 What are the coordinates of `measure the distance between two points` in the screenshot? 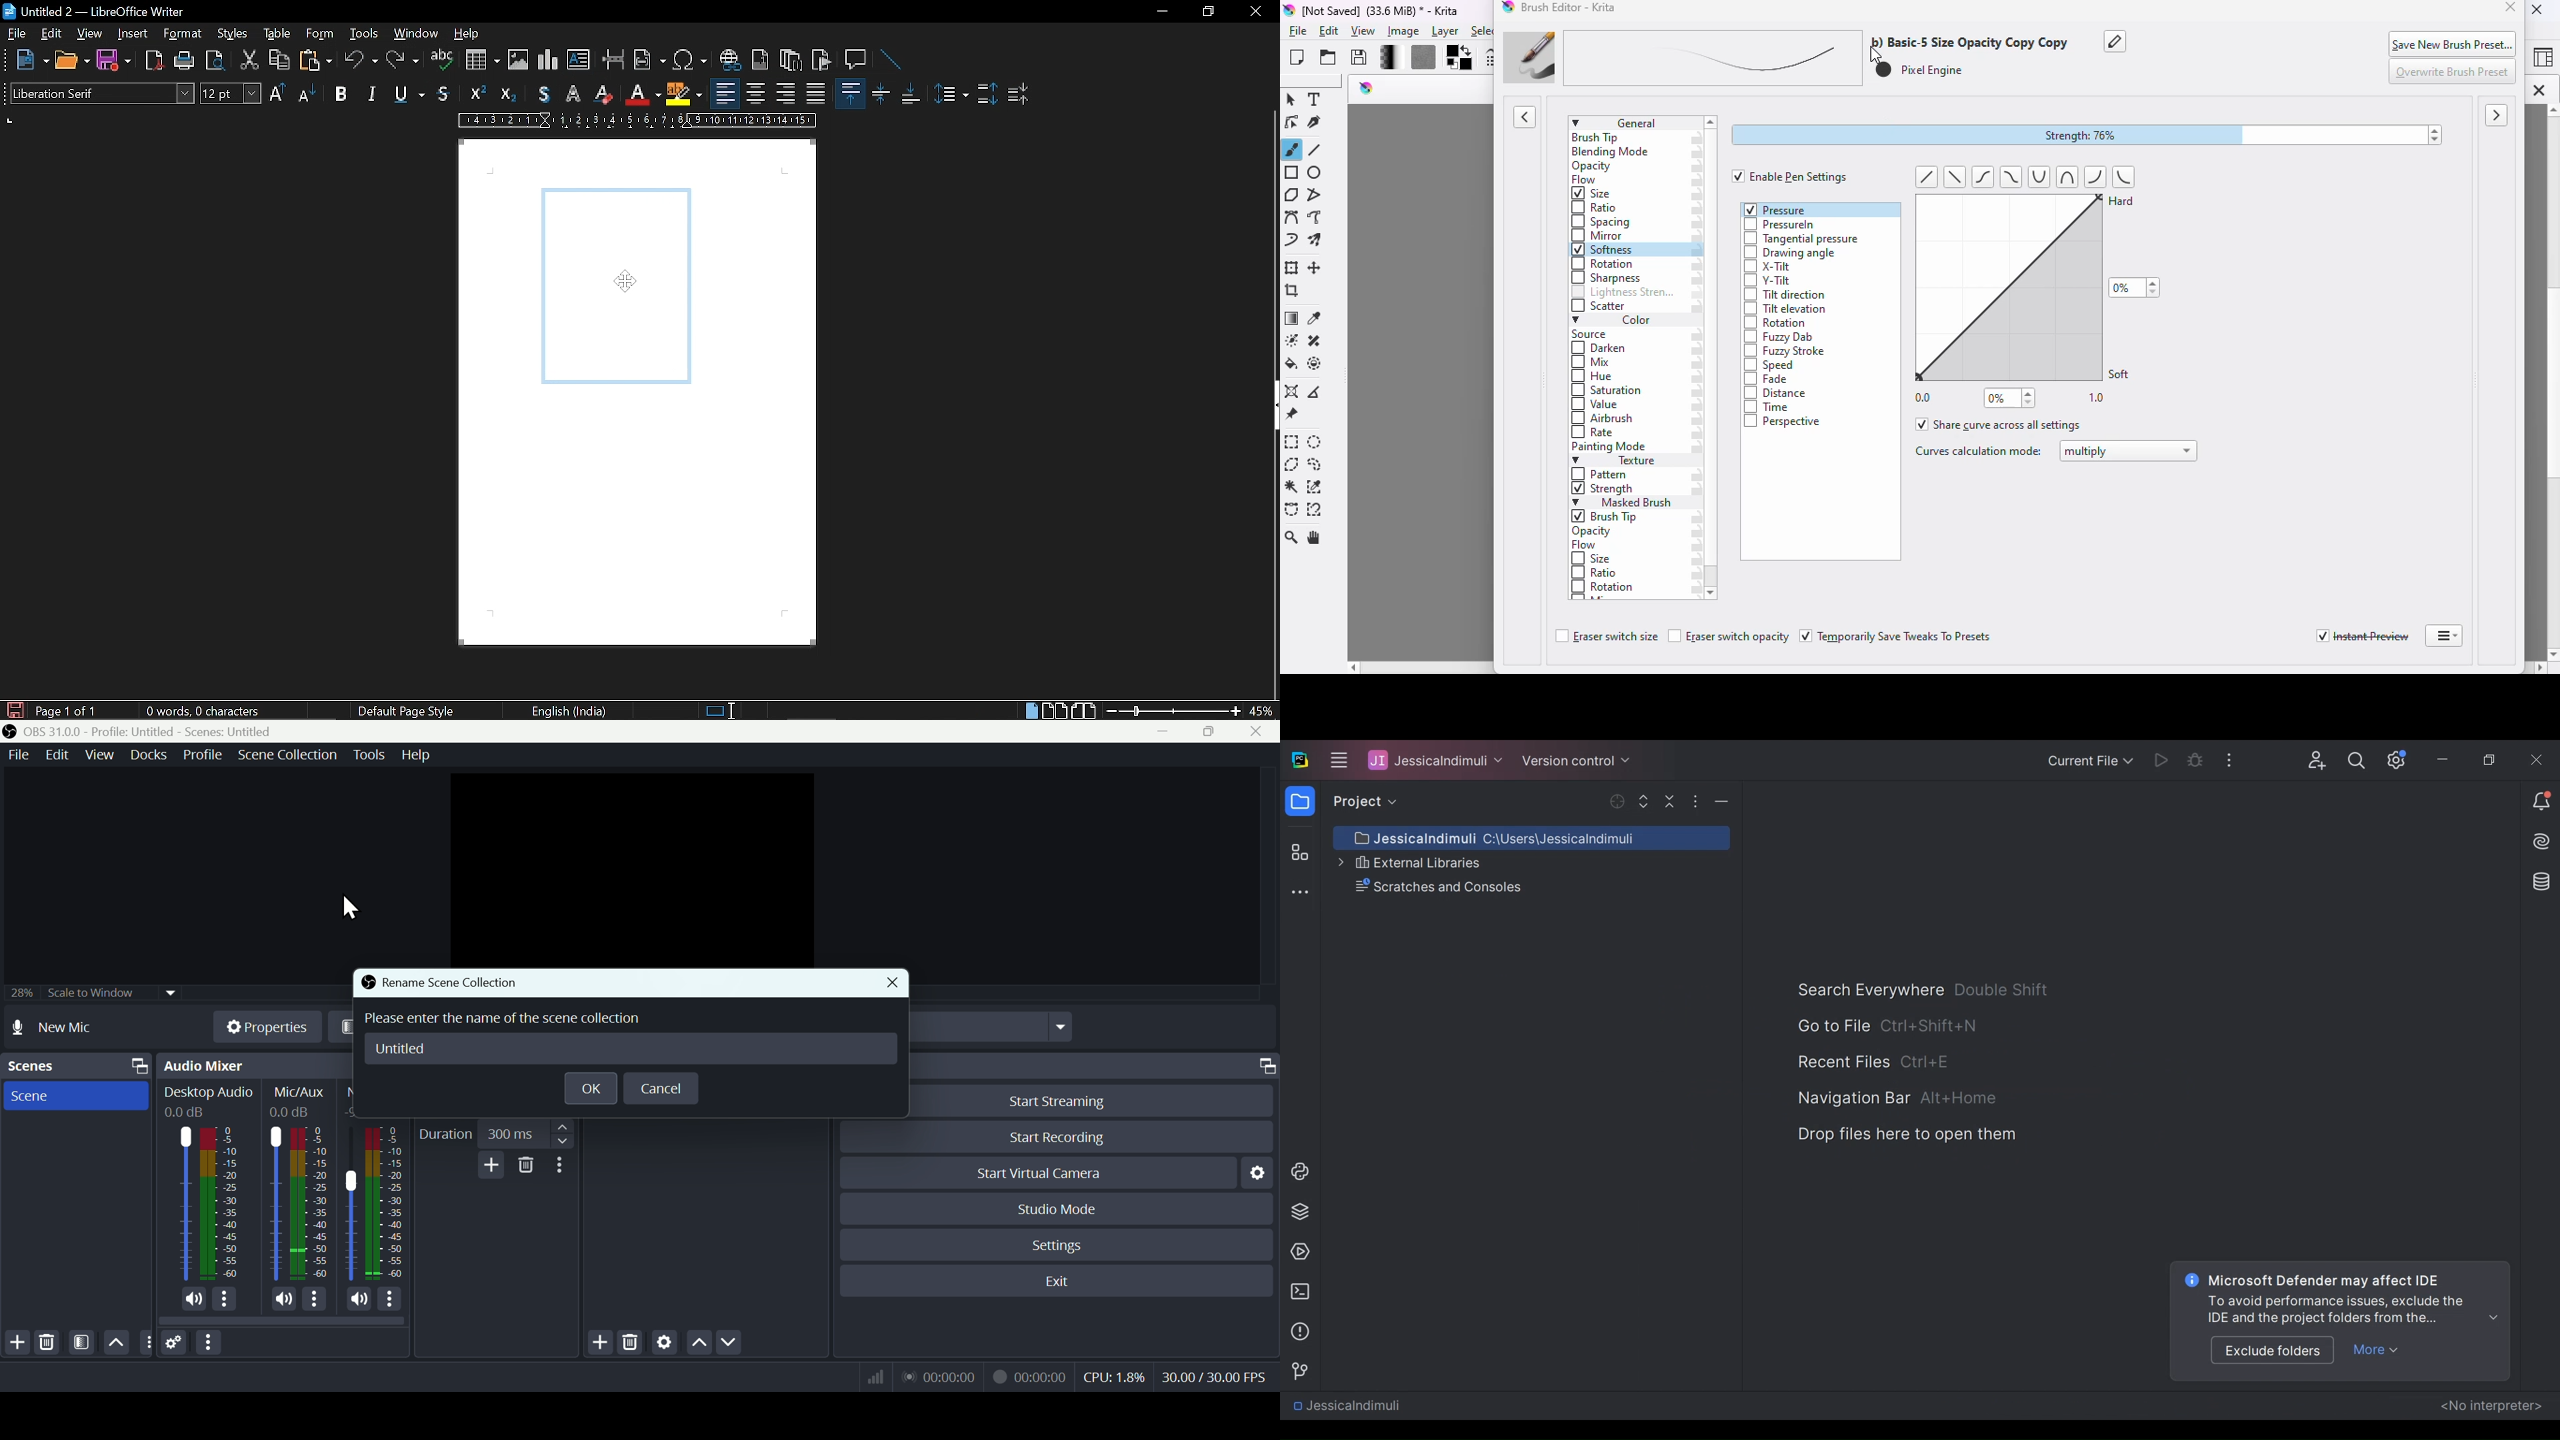 It's located at (1317, 391).